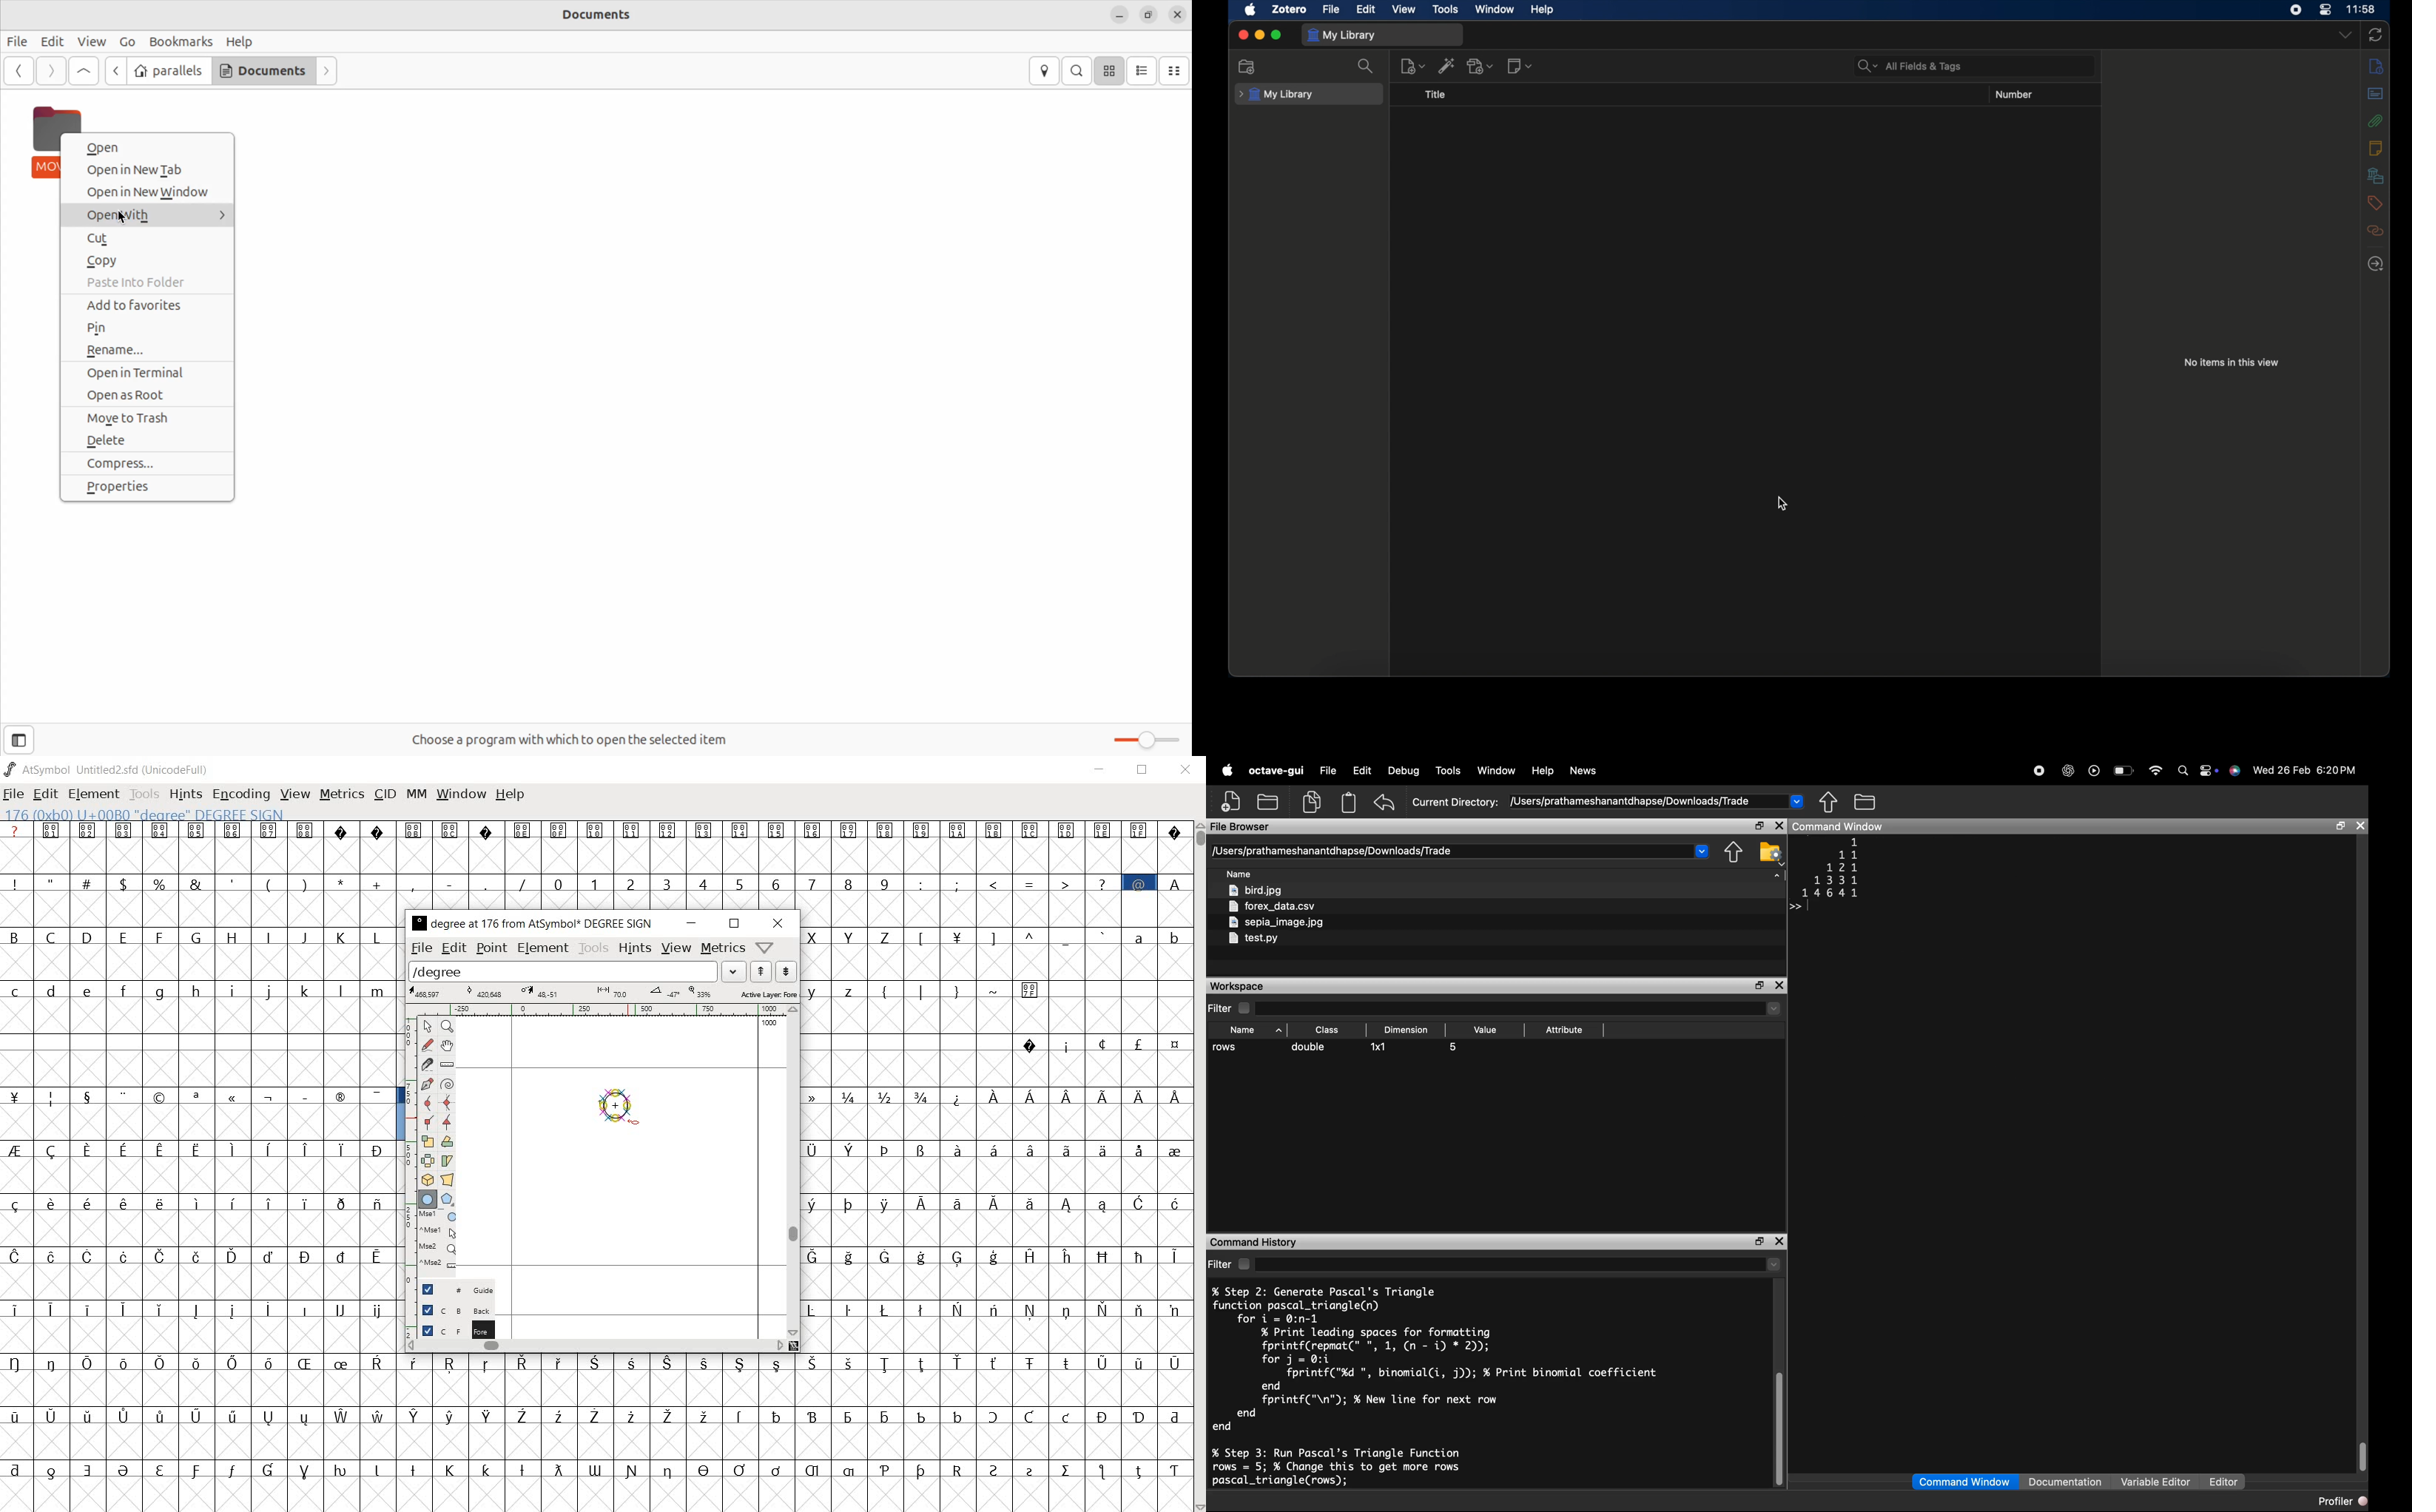 Image resolution: width=2436 pixels, height=1512 pixels. Describe the element at coordinates (996, 1068) in the screenshot. I see `empty glyph slots` at that location.